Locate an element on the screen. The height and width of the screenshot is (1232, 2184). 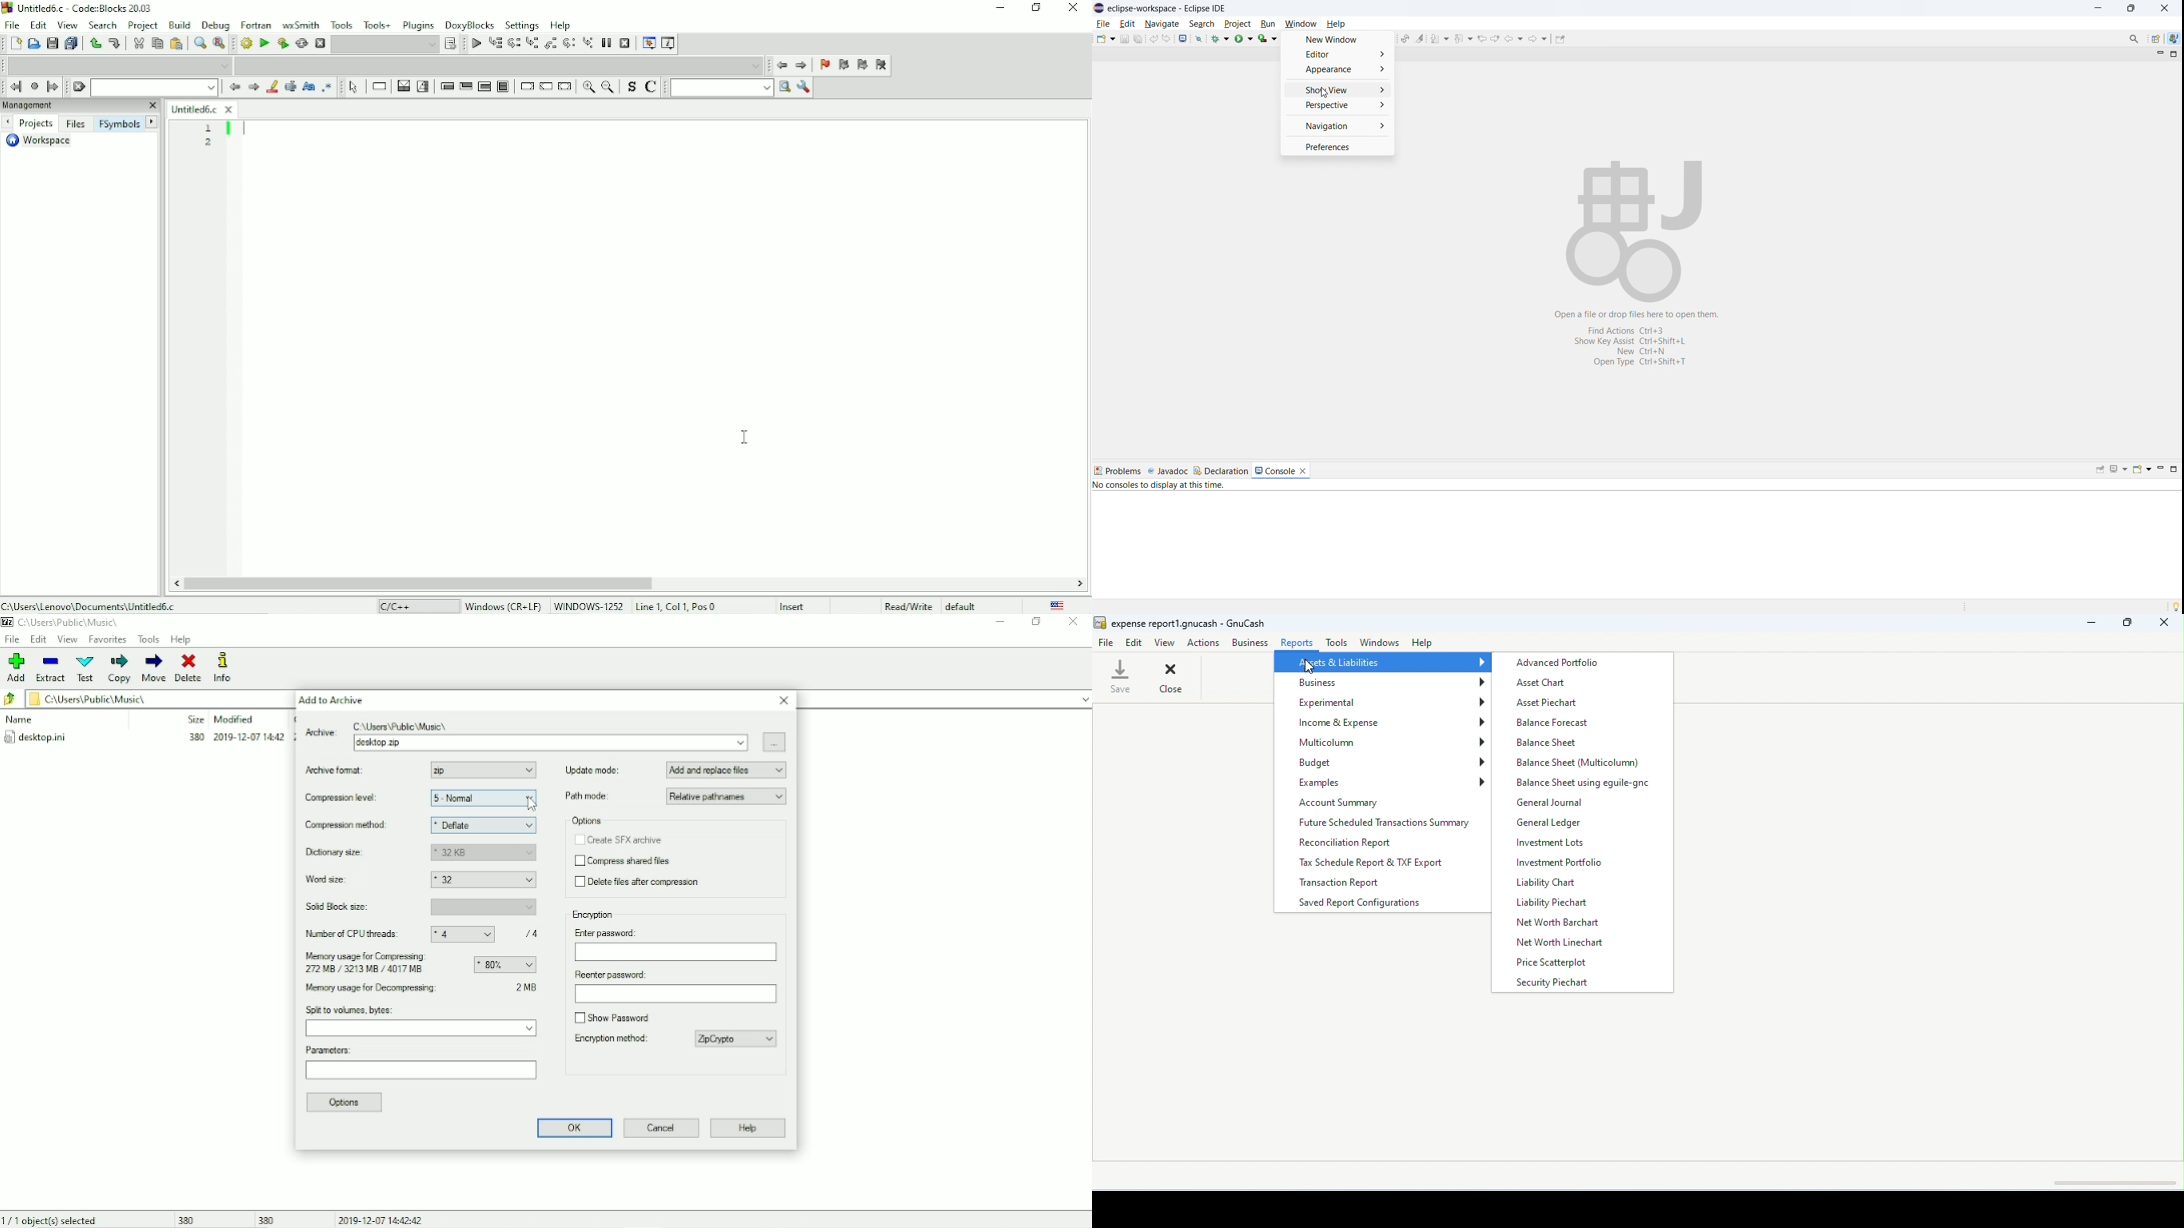
Line 1, Col 1, Pos 0 is located at coordinates (675, 606).